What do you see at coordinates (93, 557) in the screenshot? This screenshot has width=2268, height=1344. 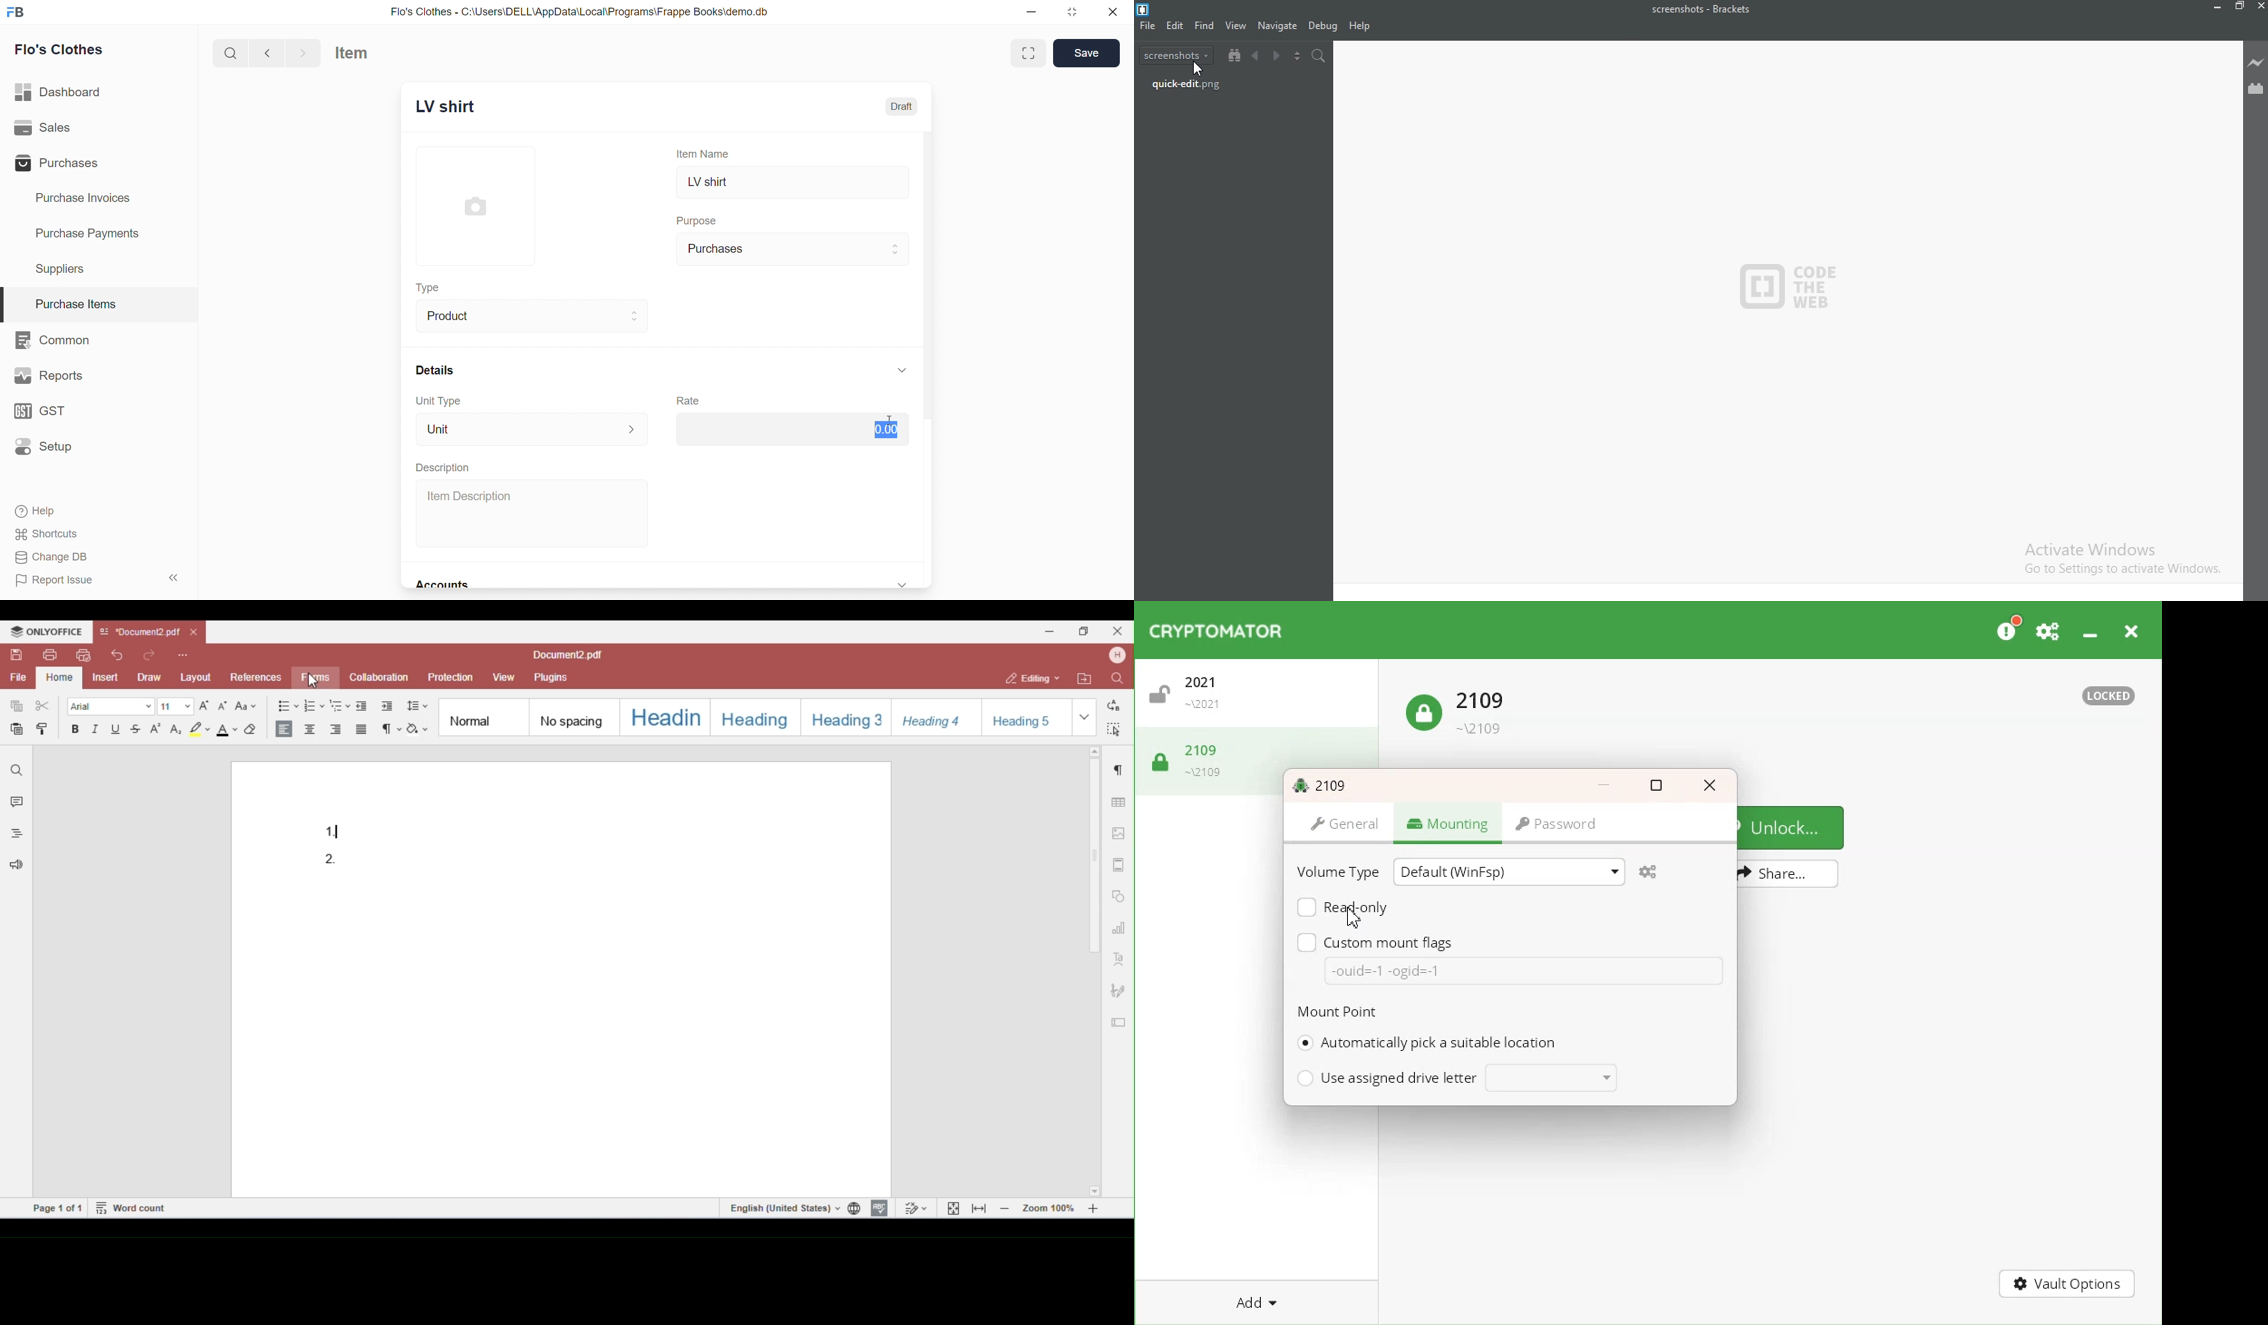 I see `Change DB` at bounding box center [93, 557].